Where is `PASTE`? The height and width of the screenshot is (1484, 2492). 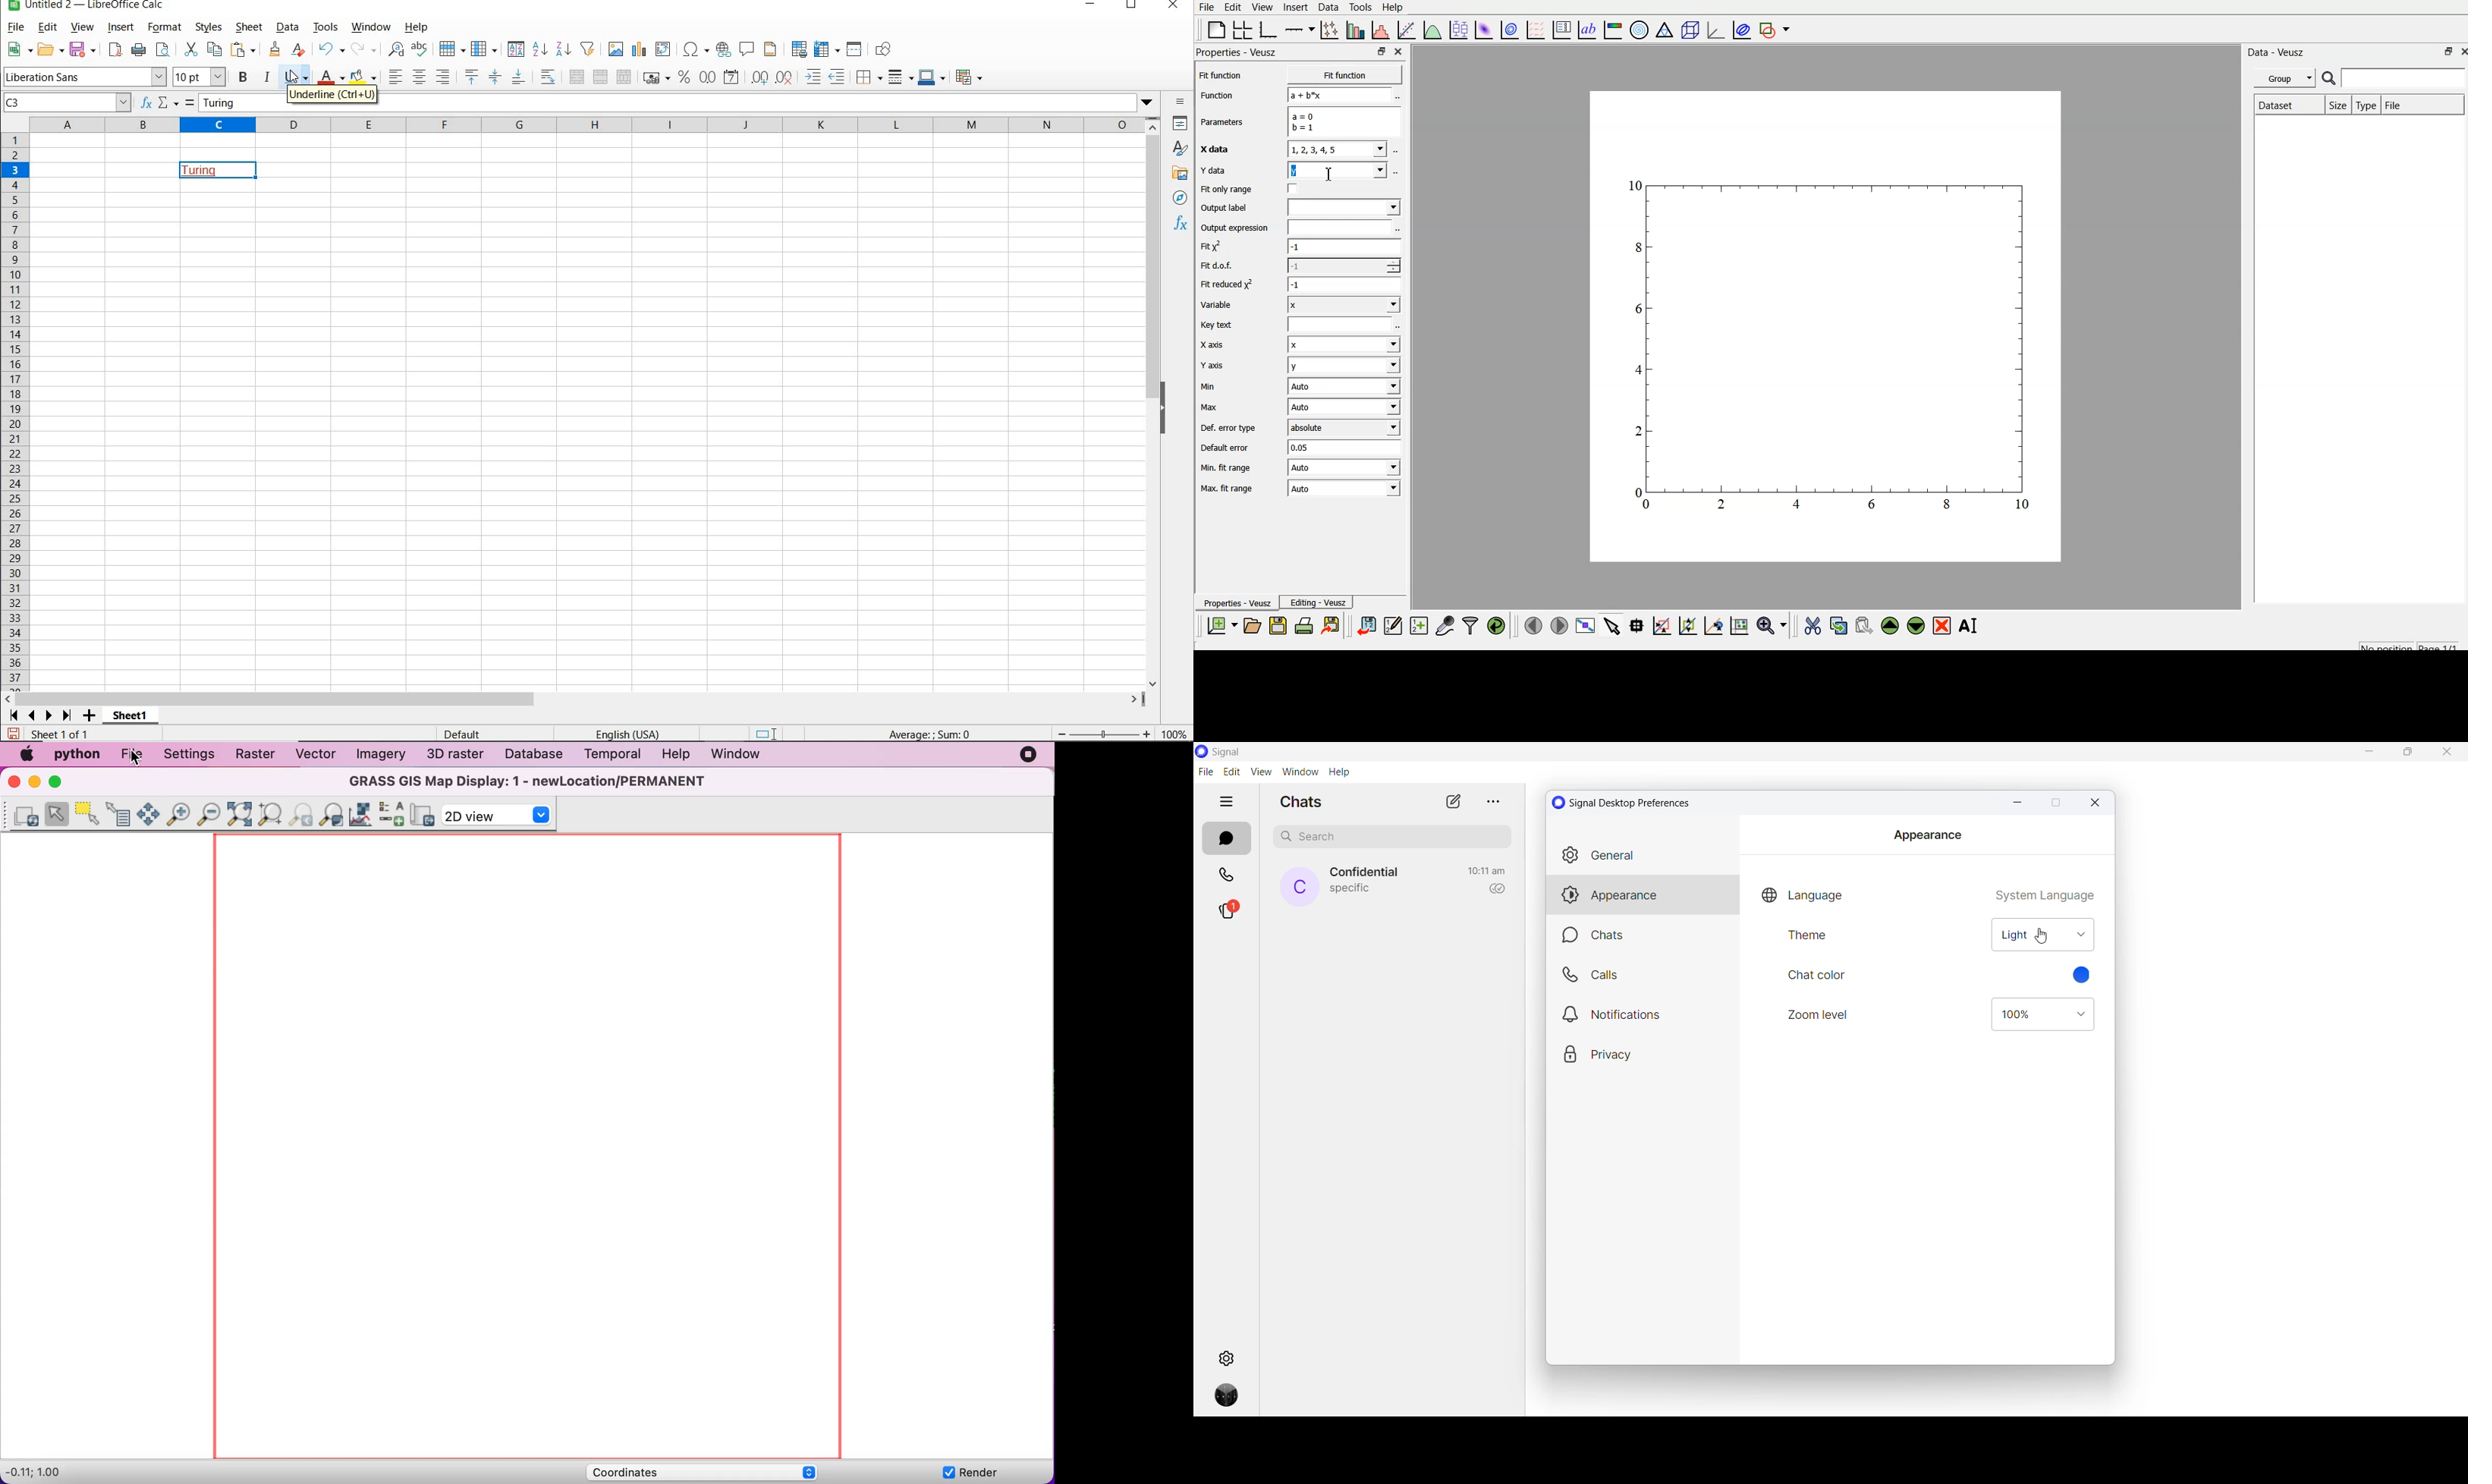
PASTE is located at coordinates (165, 50).